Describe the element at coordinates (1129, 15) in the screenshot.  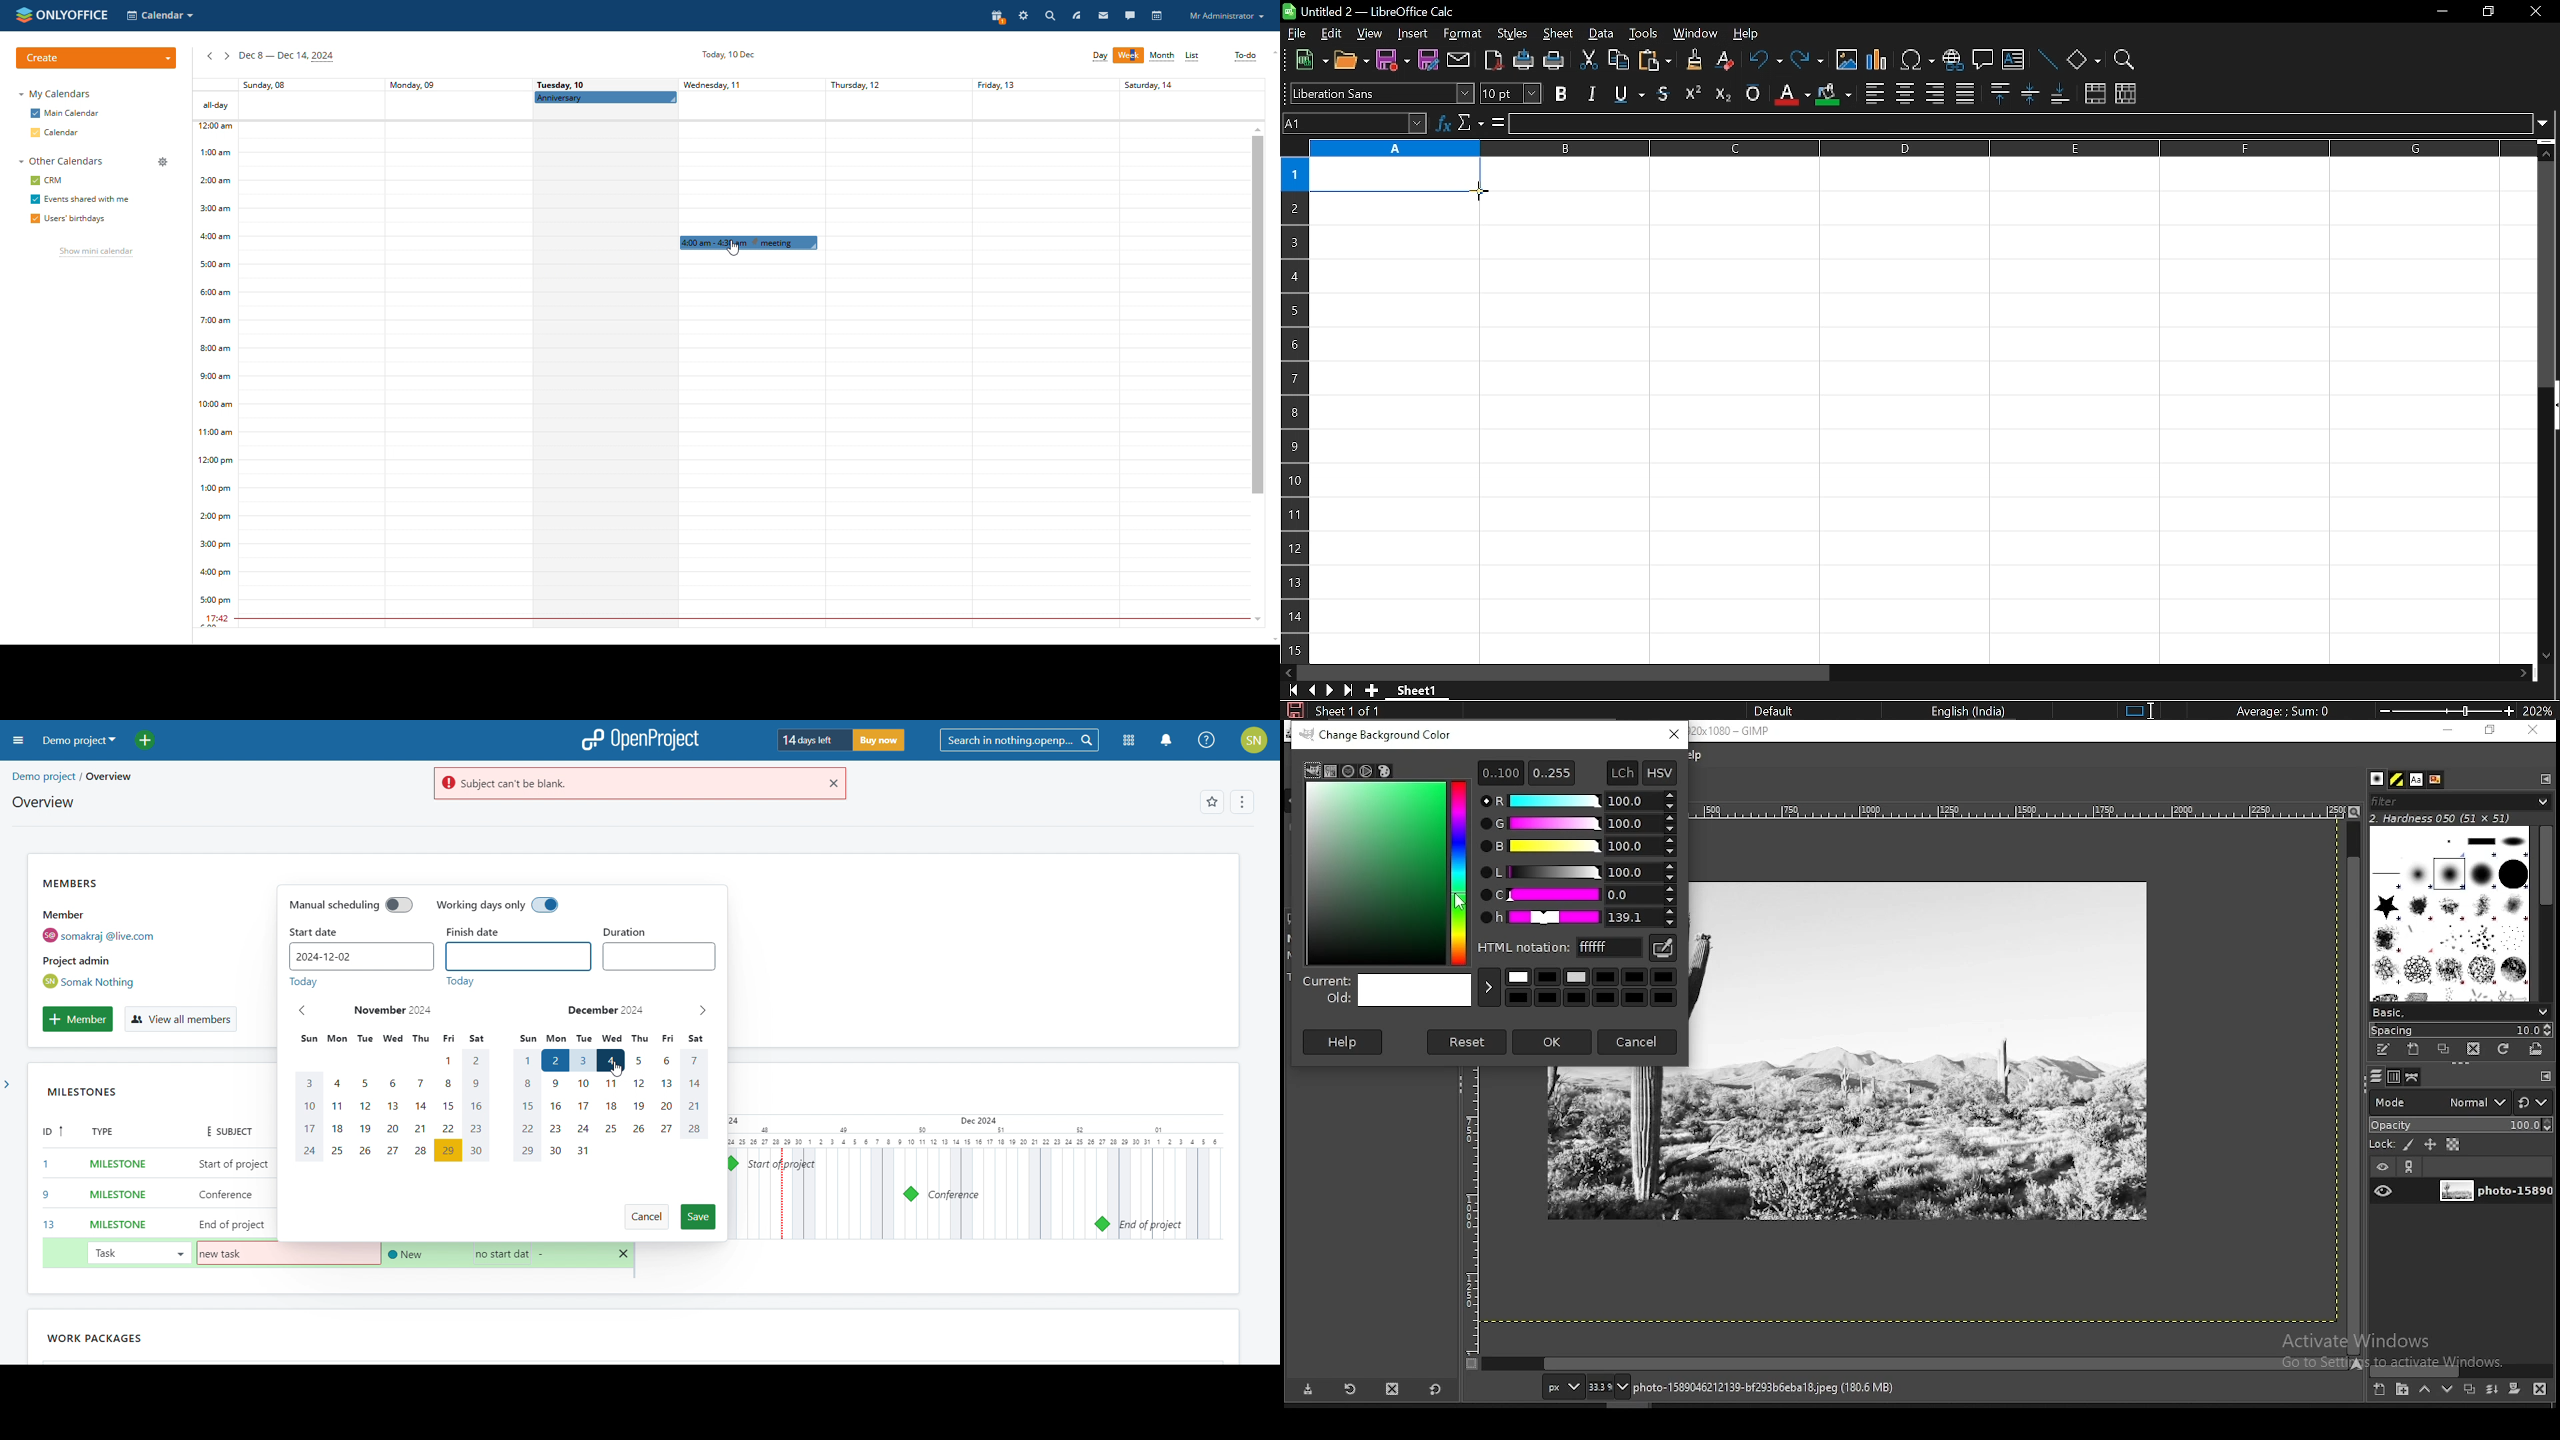
I see `talk` at that location.